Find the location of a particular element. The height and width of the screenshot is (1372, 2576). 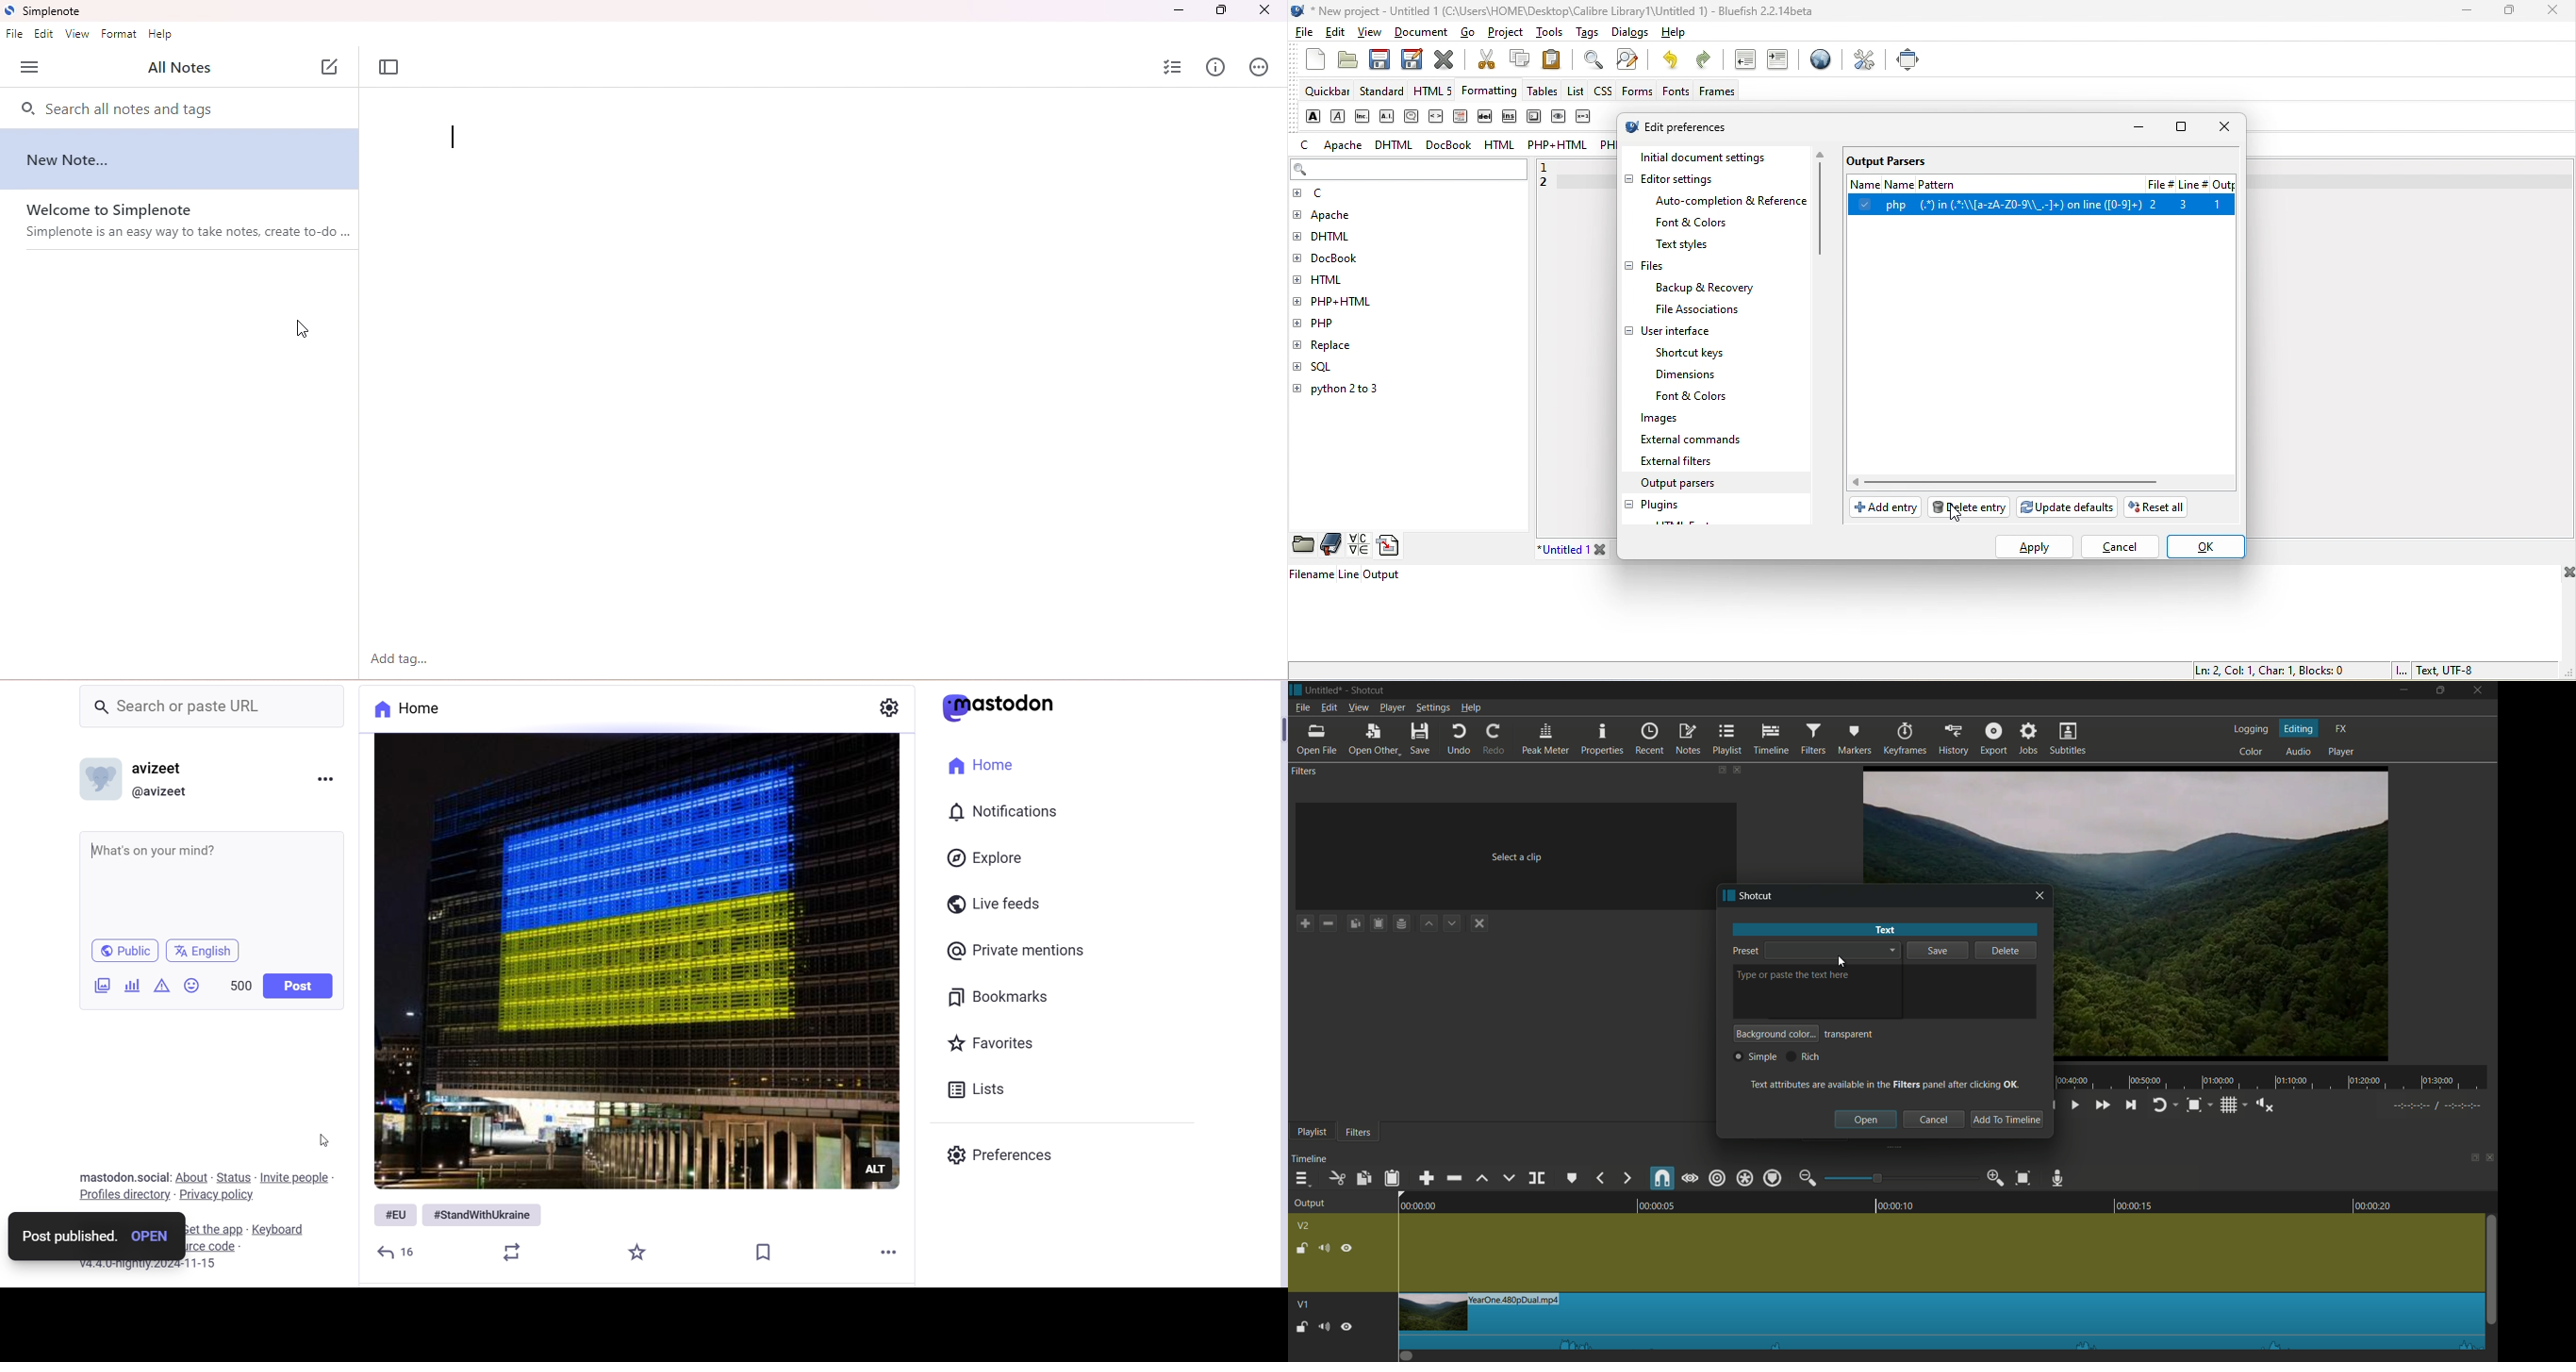

close is located at coordinates (2552, 11).